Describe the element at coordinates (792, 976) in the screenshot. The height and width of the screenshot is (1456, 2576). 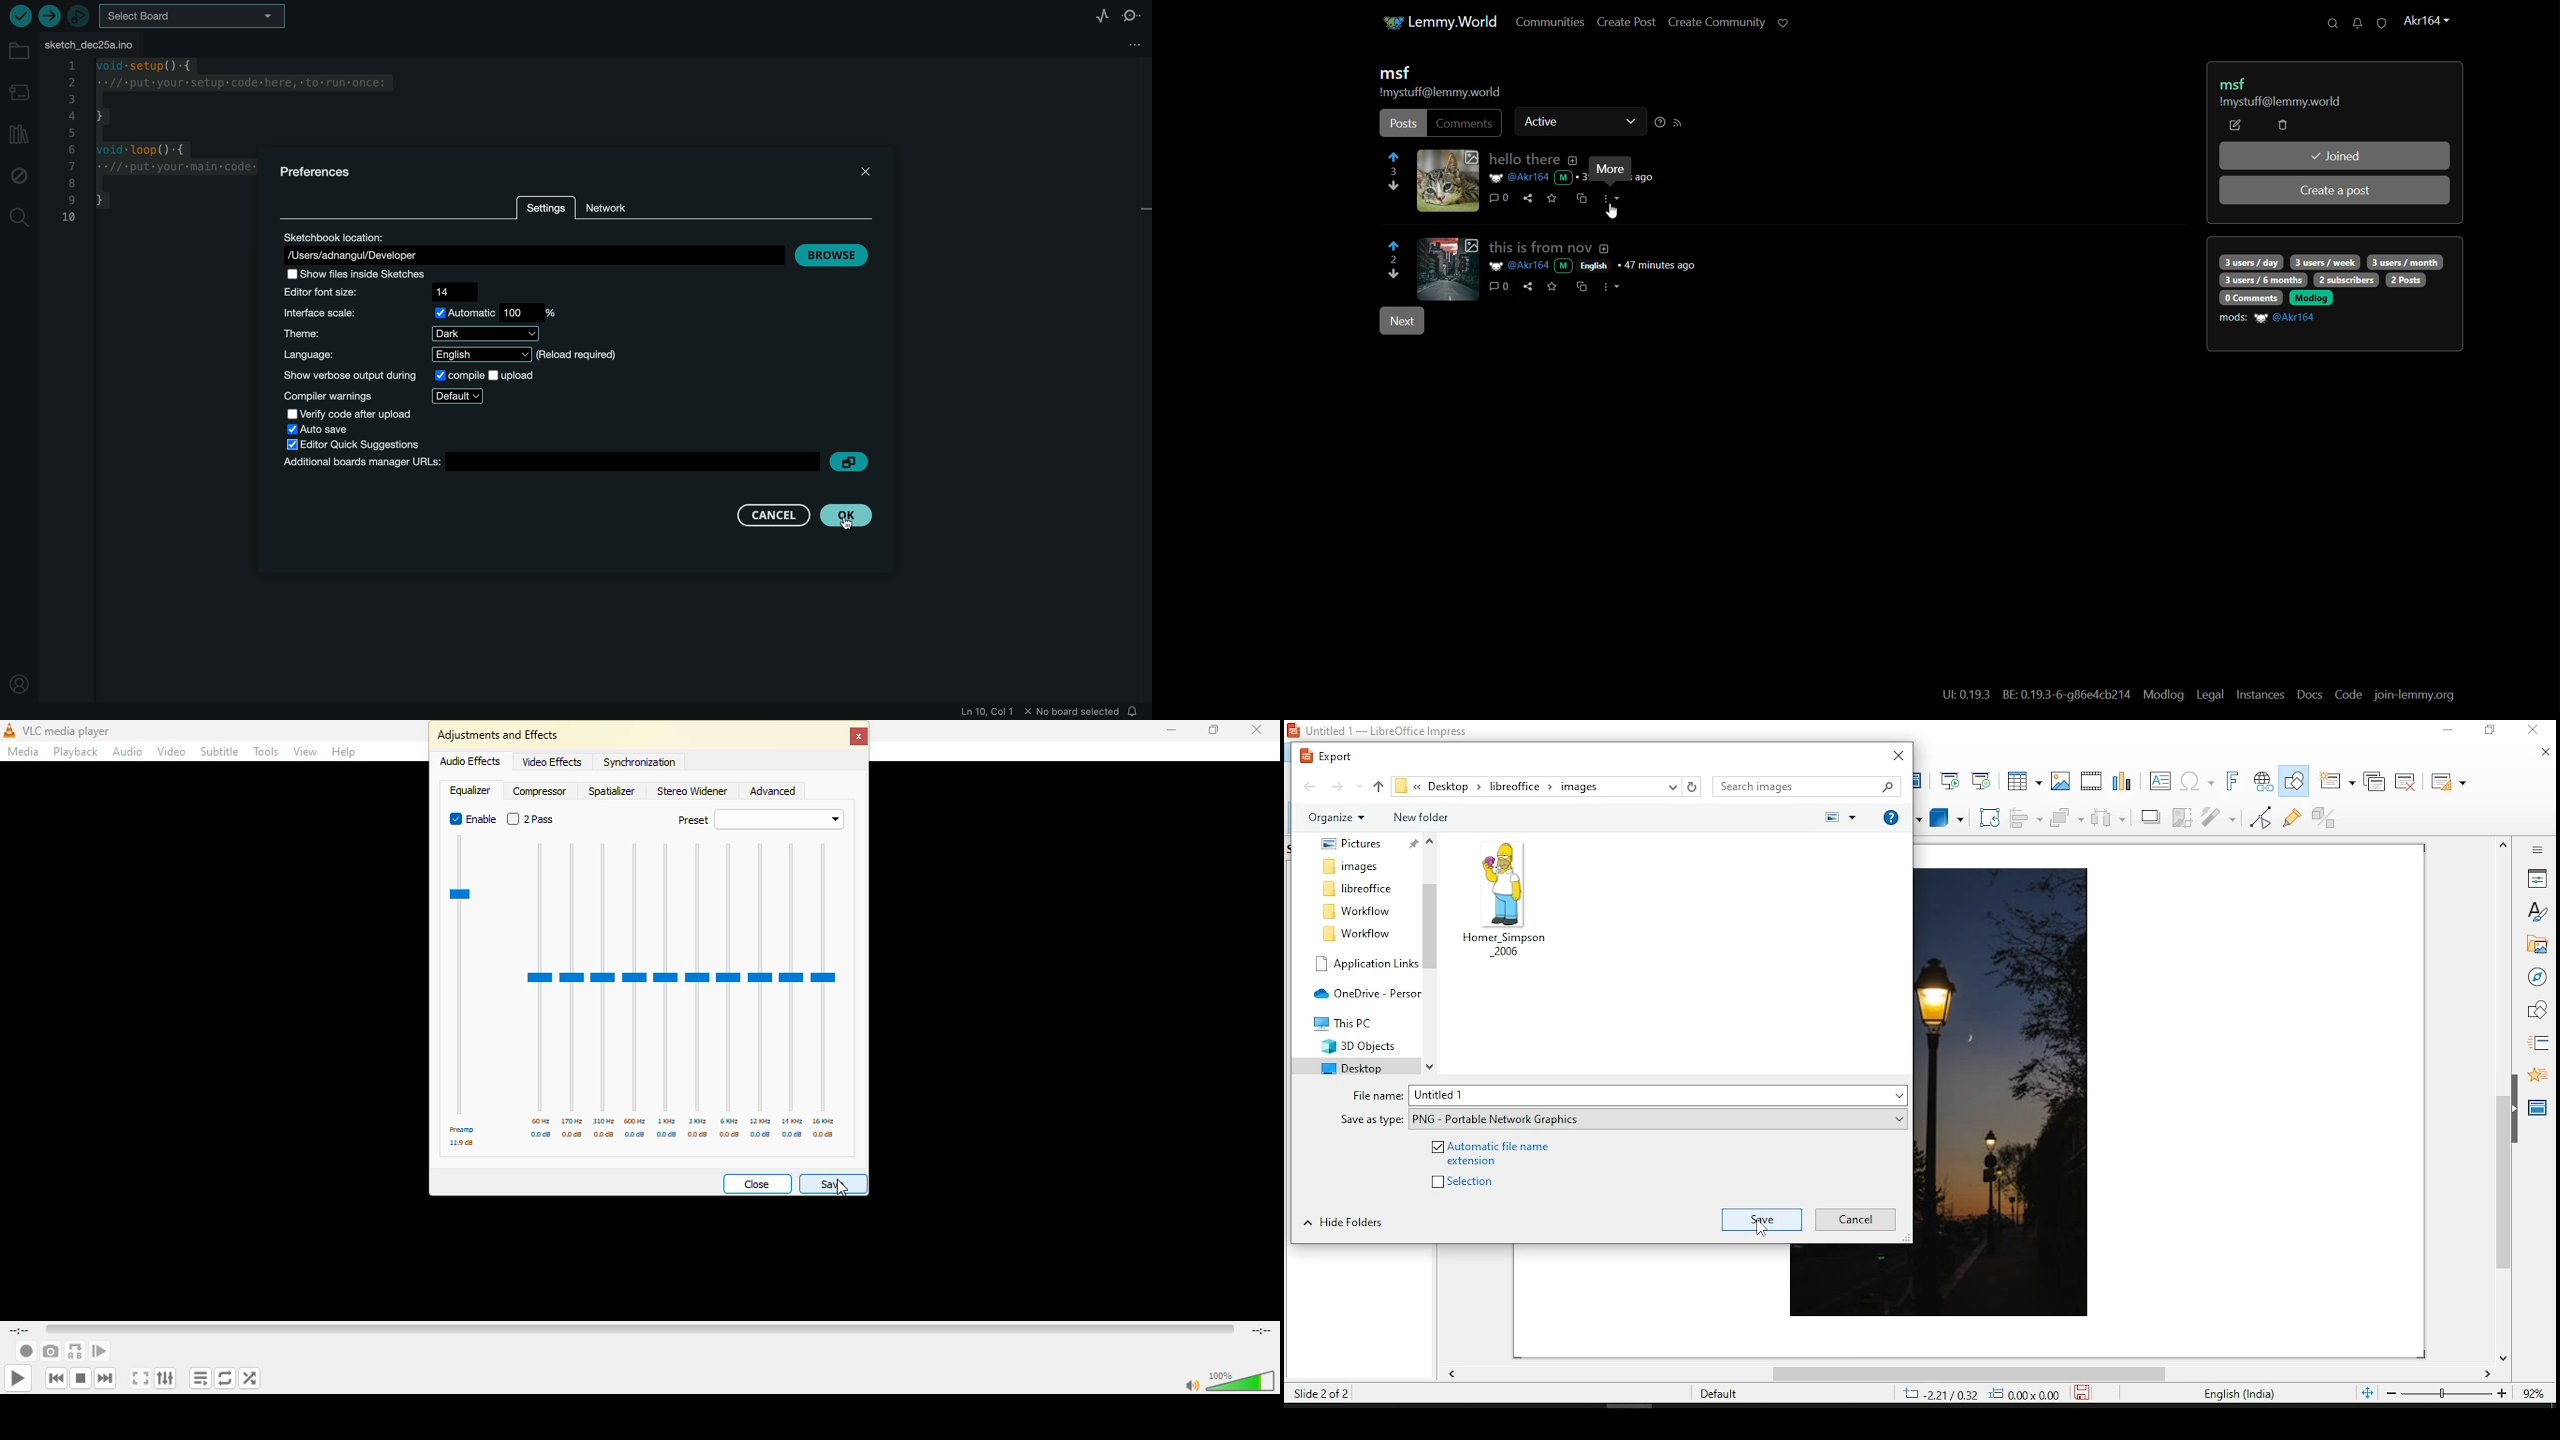
I see `adjustor` at that location.